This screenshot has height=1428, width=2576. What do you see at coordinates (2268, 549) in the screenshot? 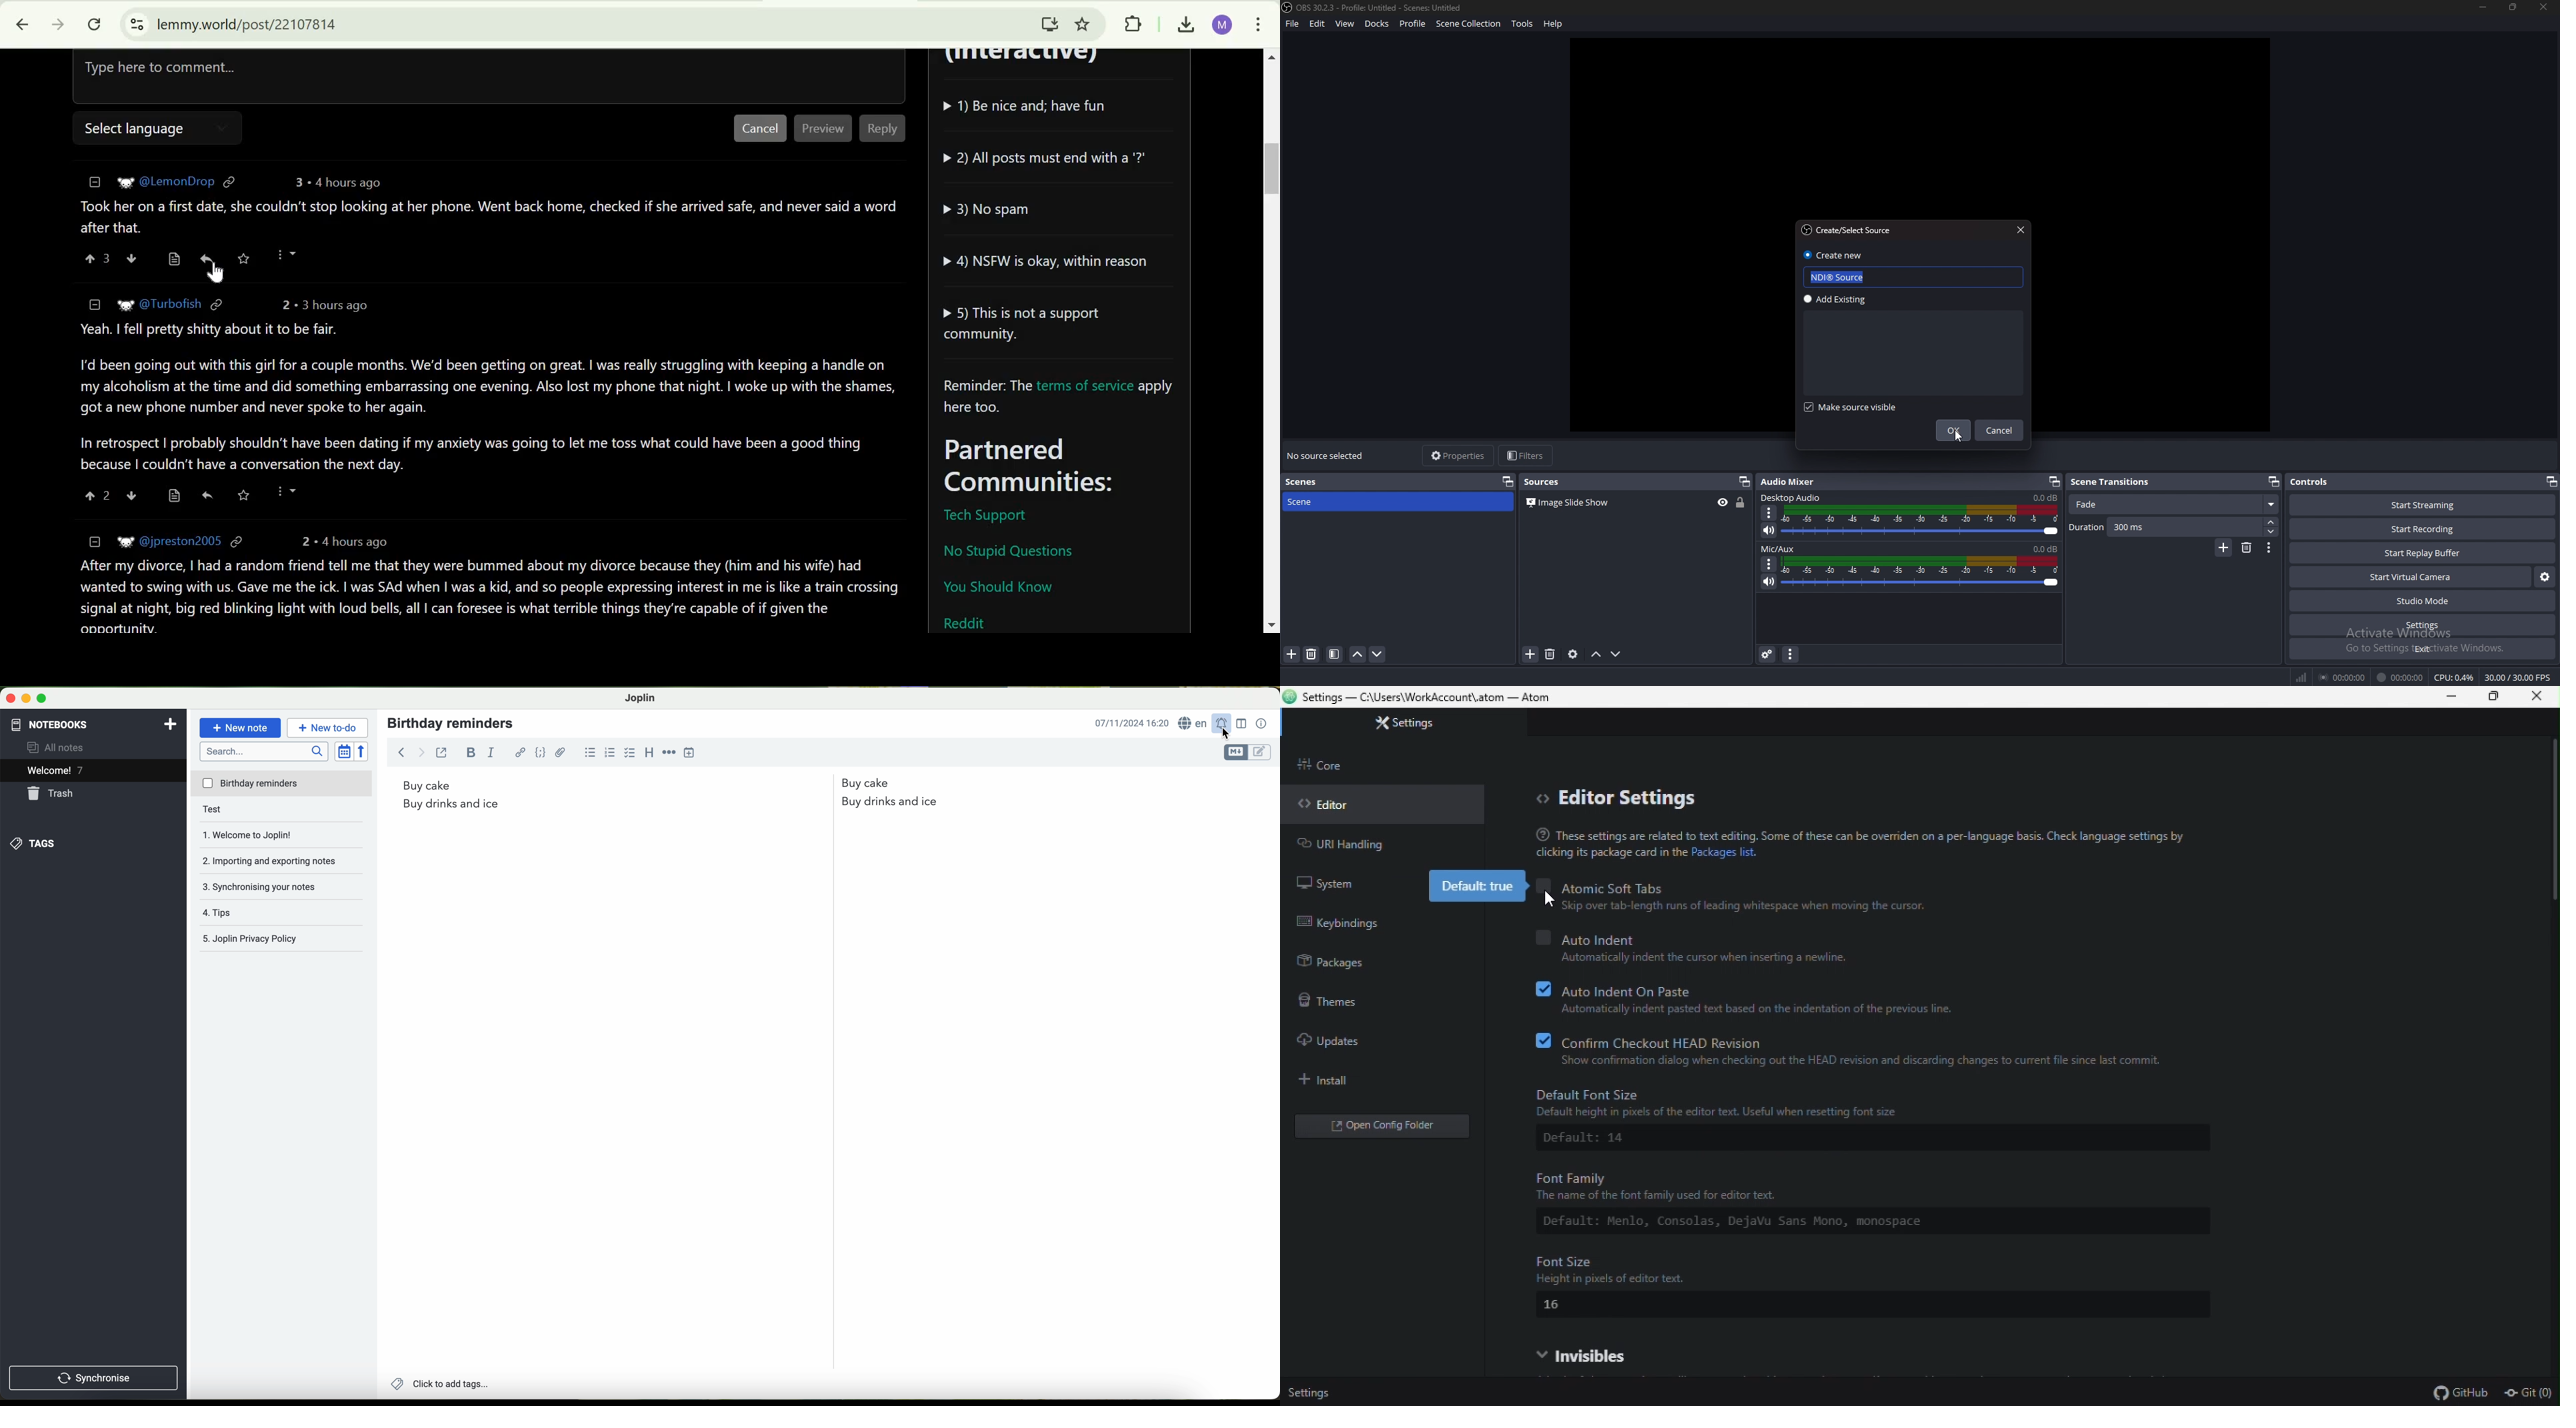
I see `transition properties` at bounding box center [2268, 549].